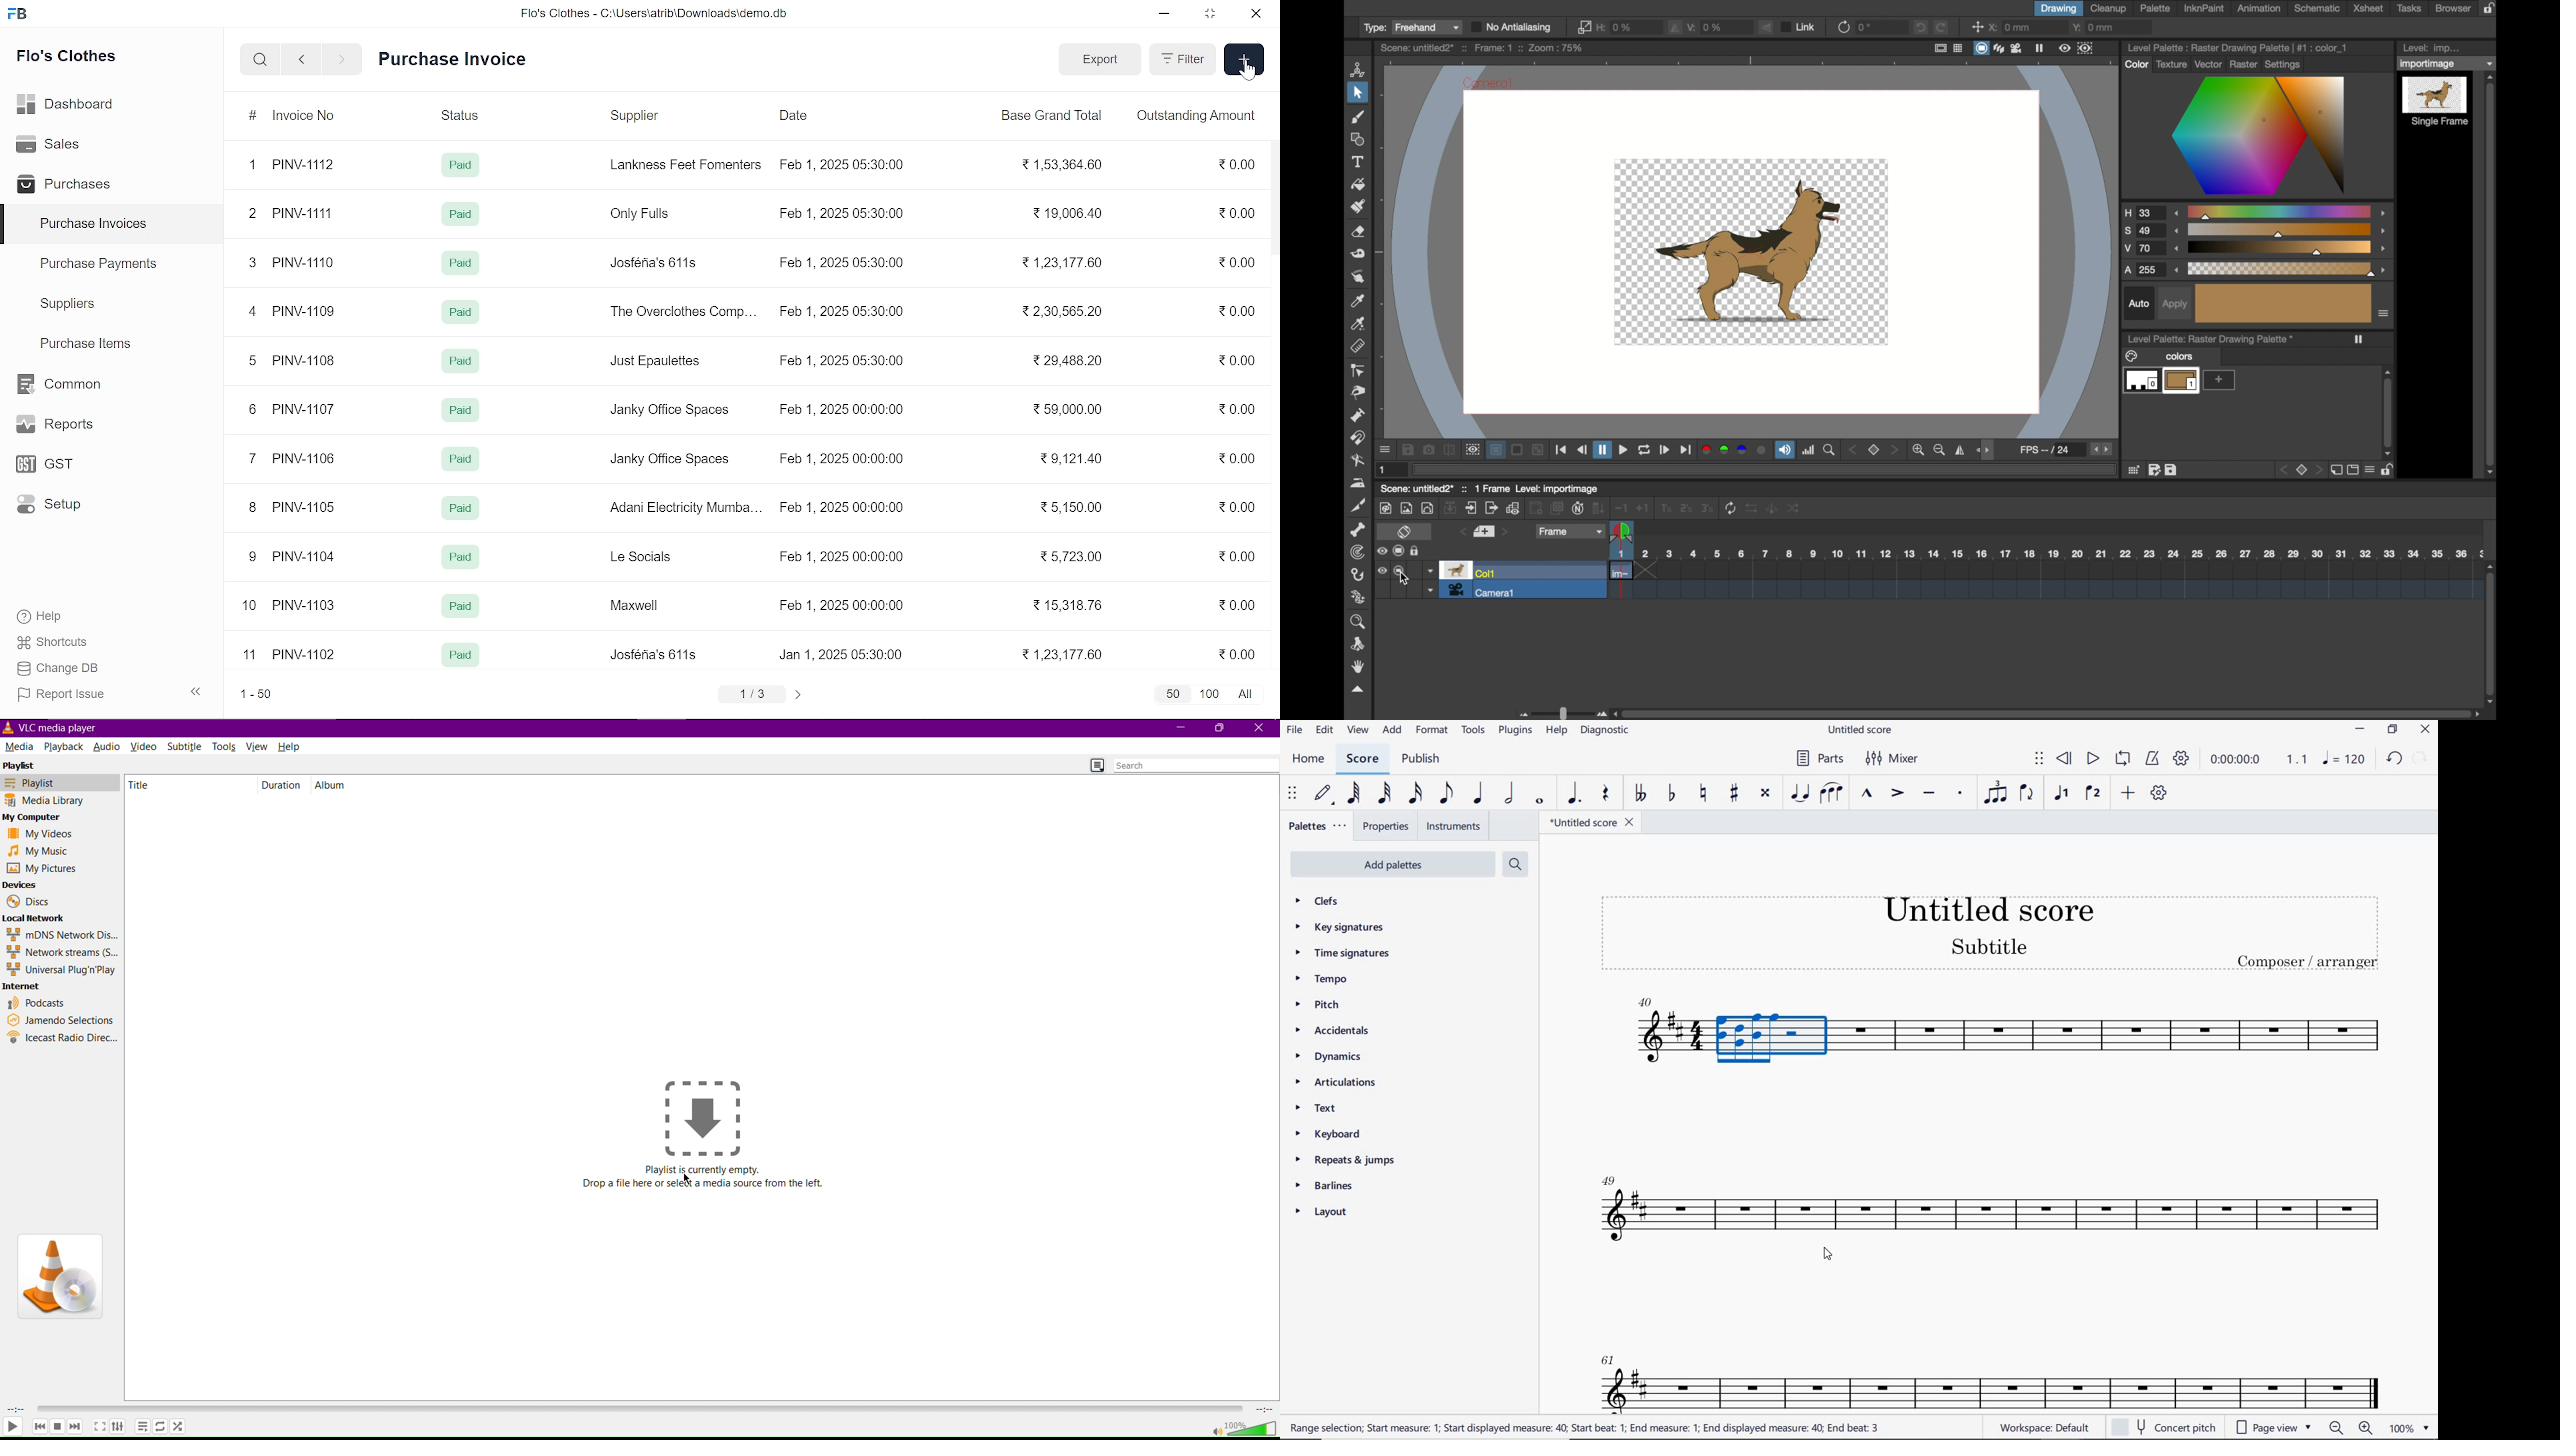  Describe the element at coordinates (2281, 211) in the screenshot. I see `scale` at that location.